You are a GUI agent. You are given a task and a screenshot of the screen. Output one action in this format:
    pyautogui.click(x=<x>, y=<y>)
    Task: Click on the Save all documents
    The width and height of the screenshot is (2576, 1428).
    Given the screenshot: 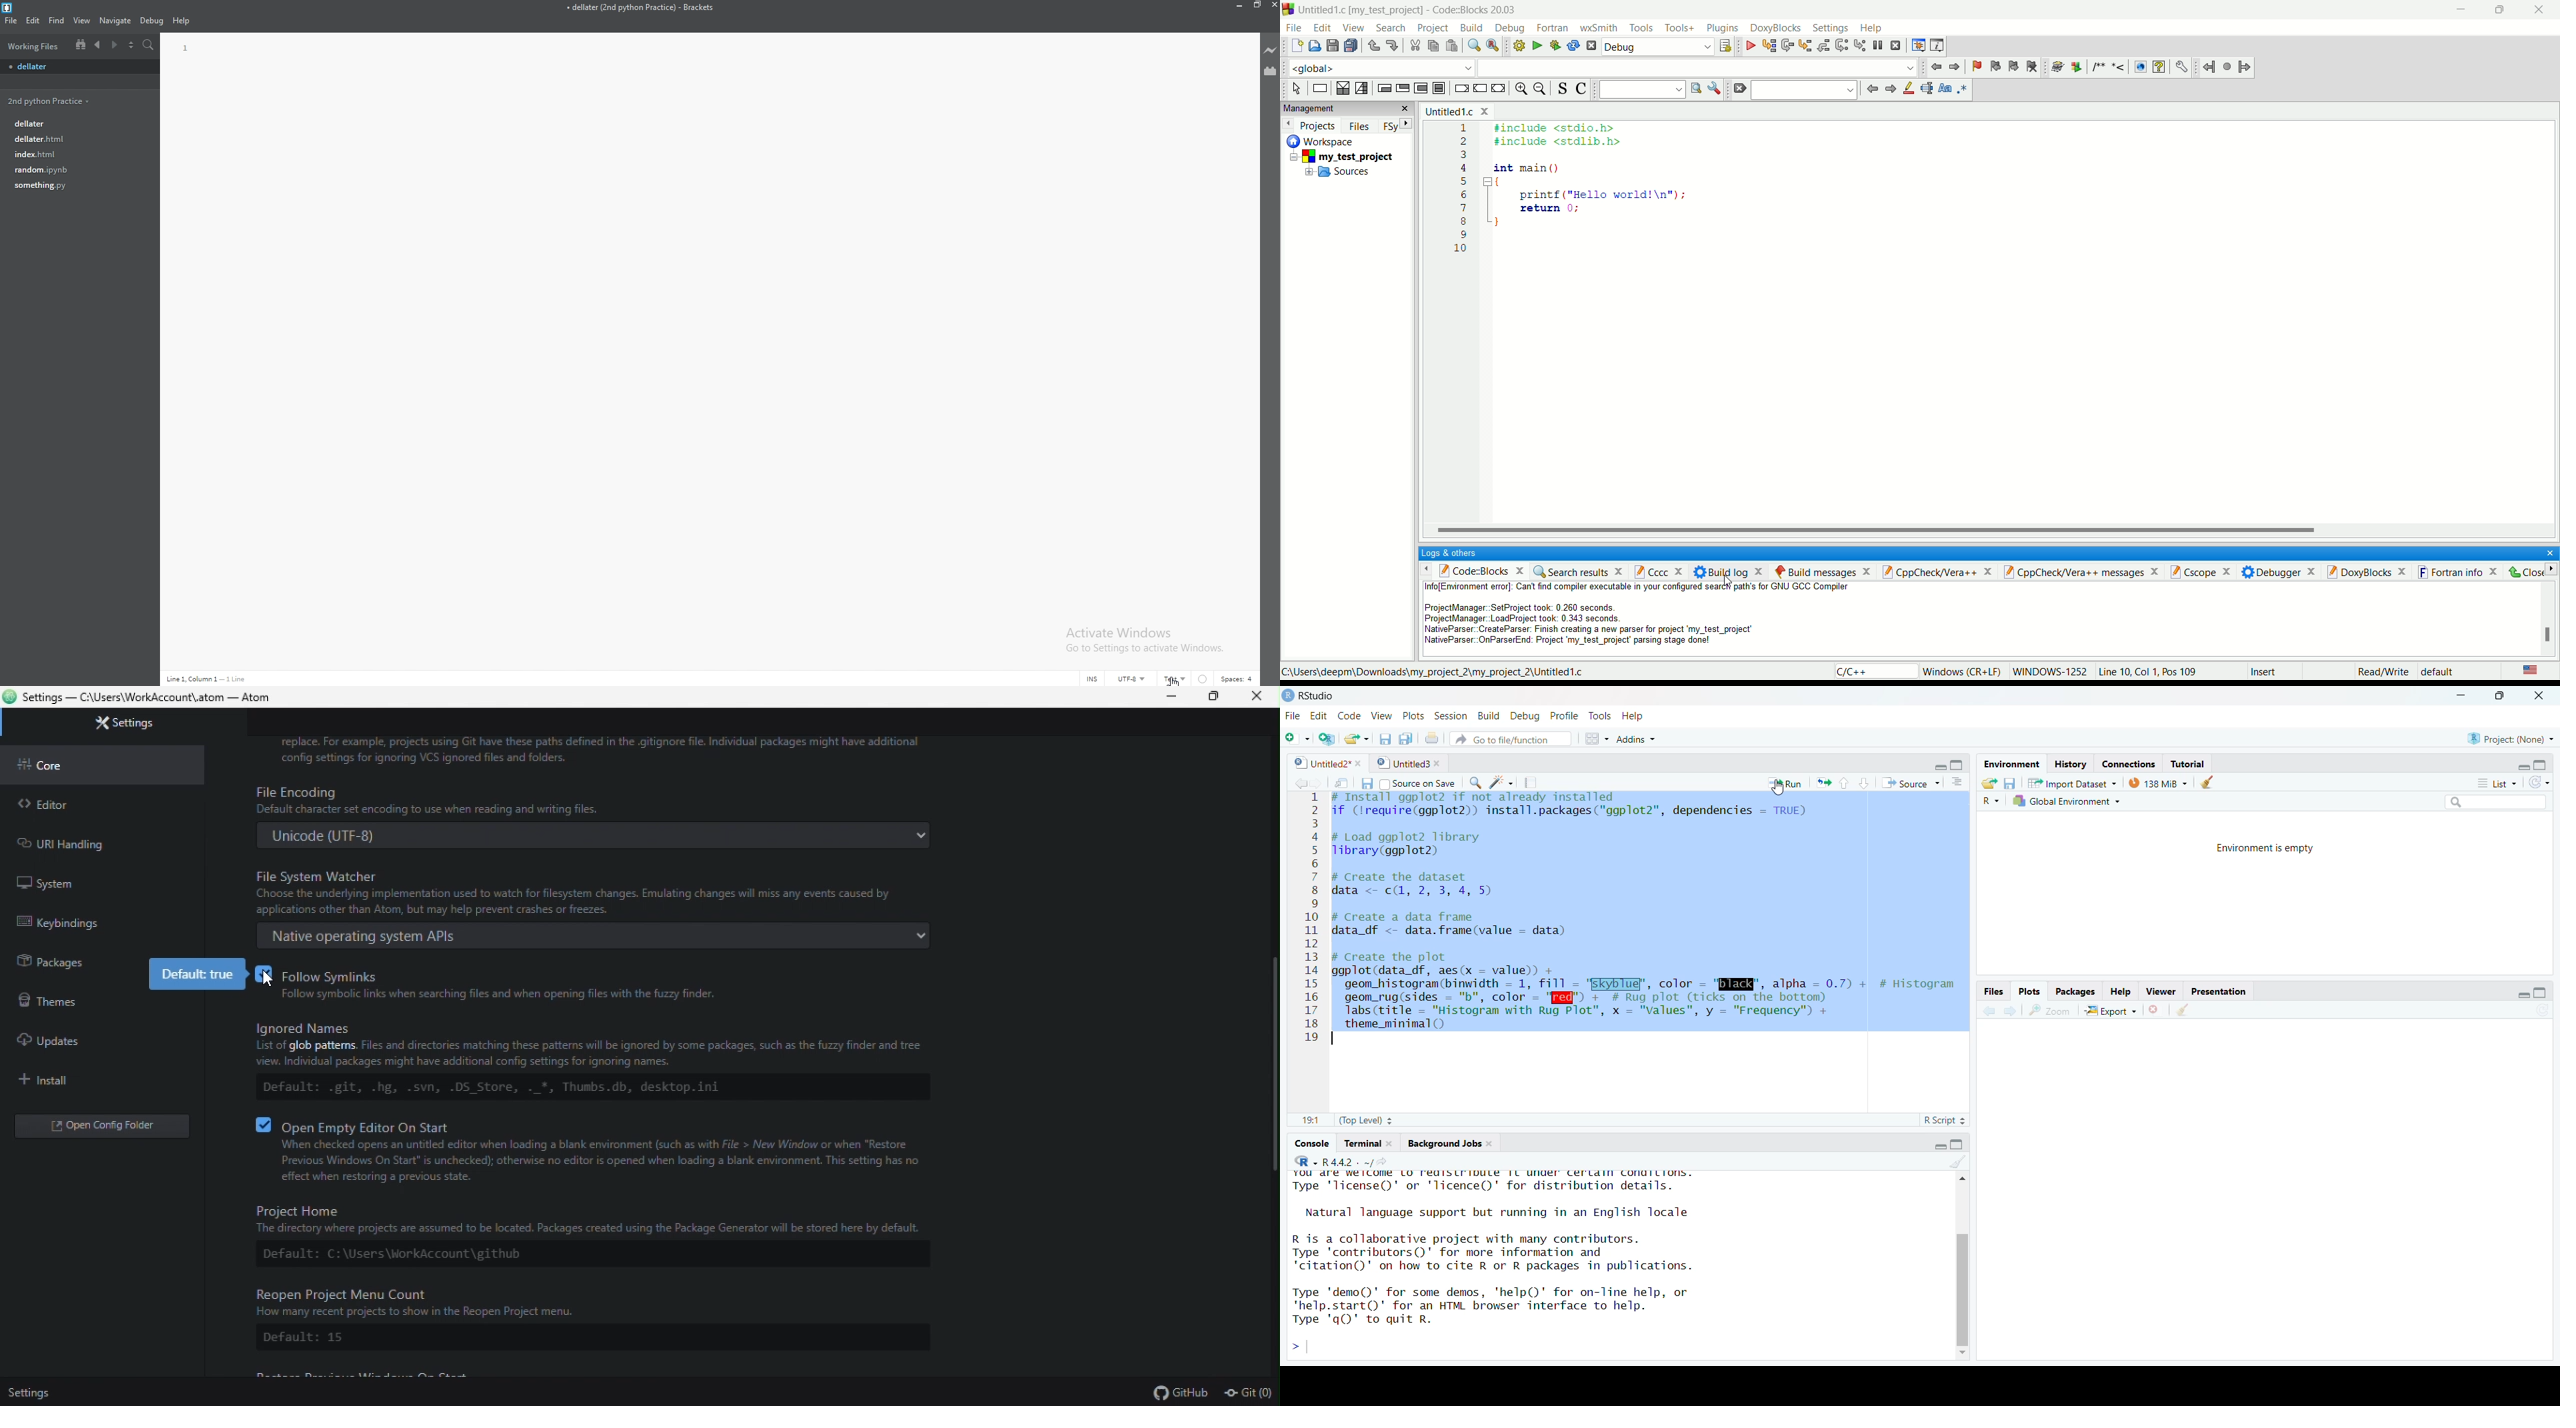 What is the action you would take?
    pyautogui.click(x=1409, y=738)
    